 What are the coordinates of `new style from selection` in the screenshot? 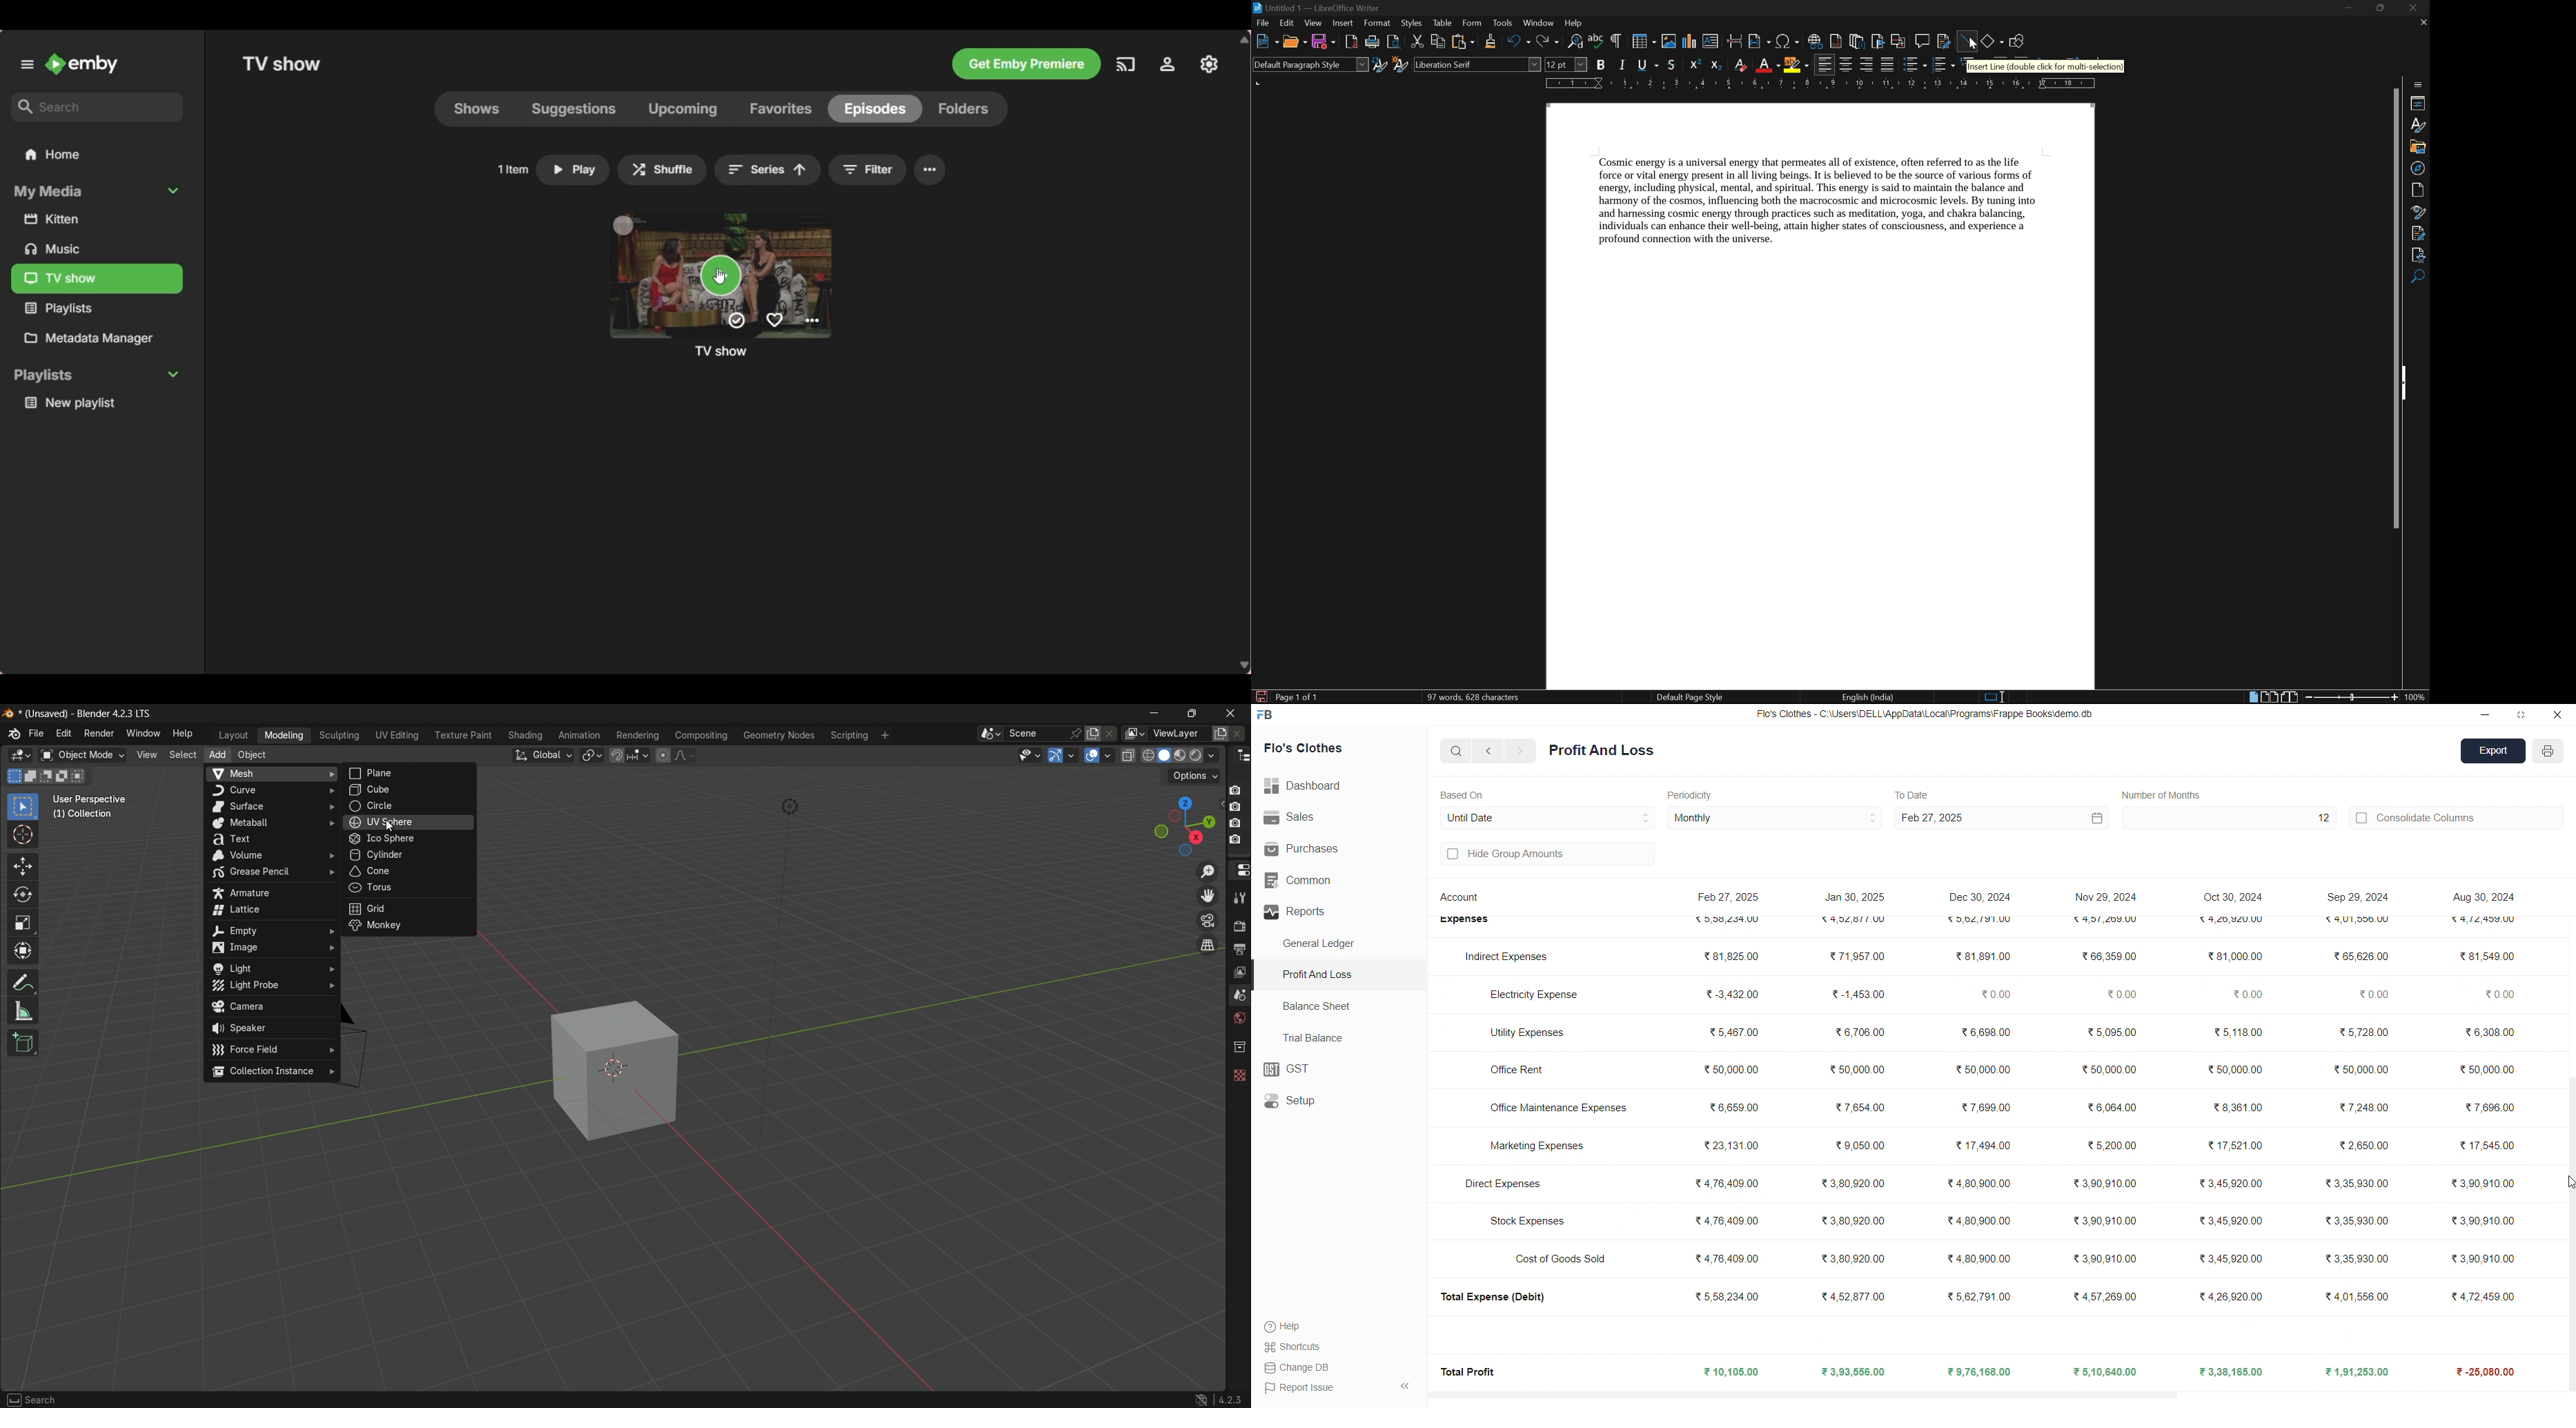 It's located at (1402, 64).